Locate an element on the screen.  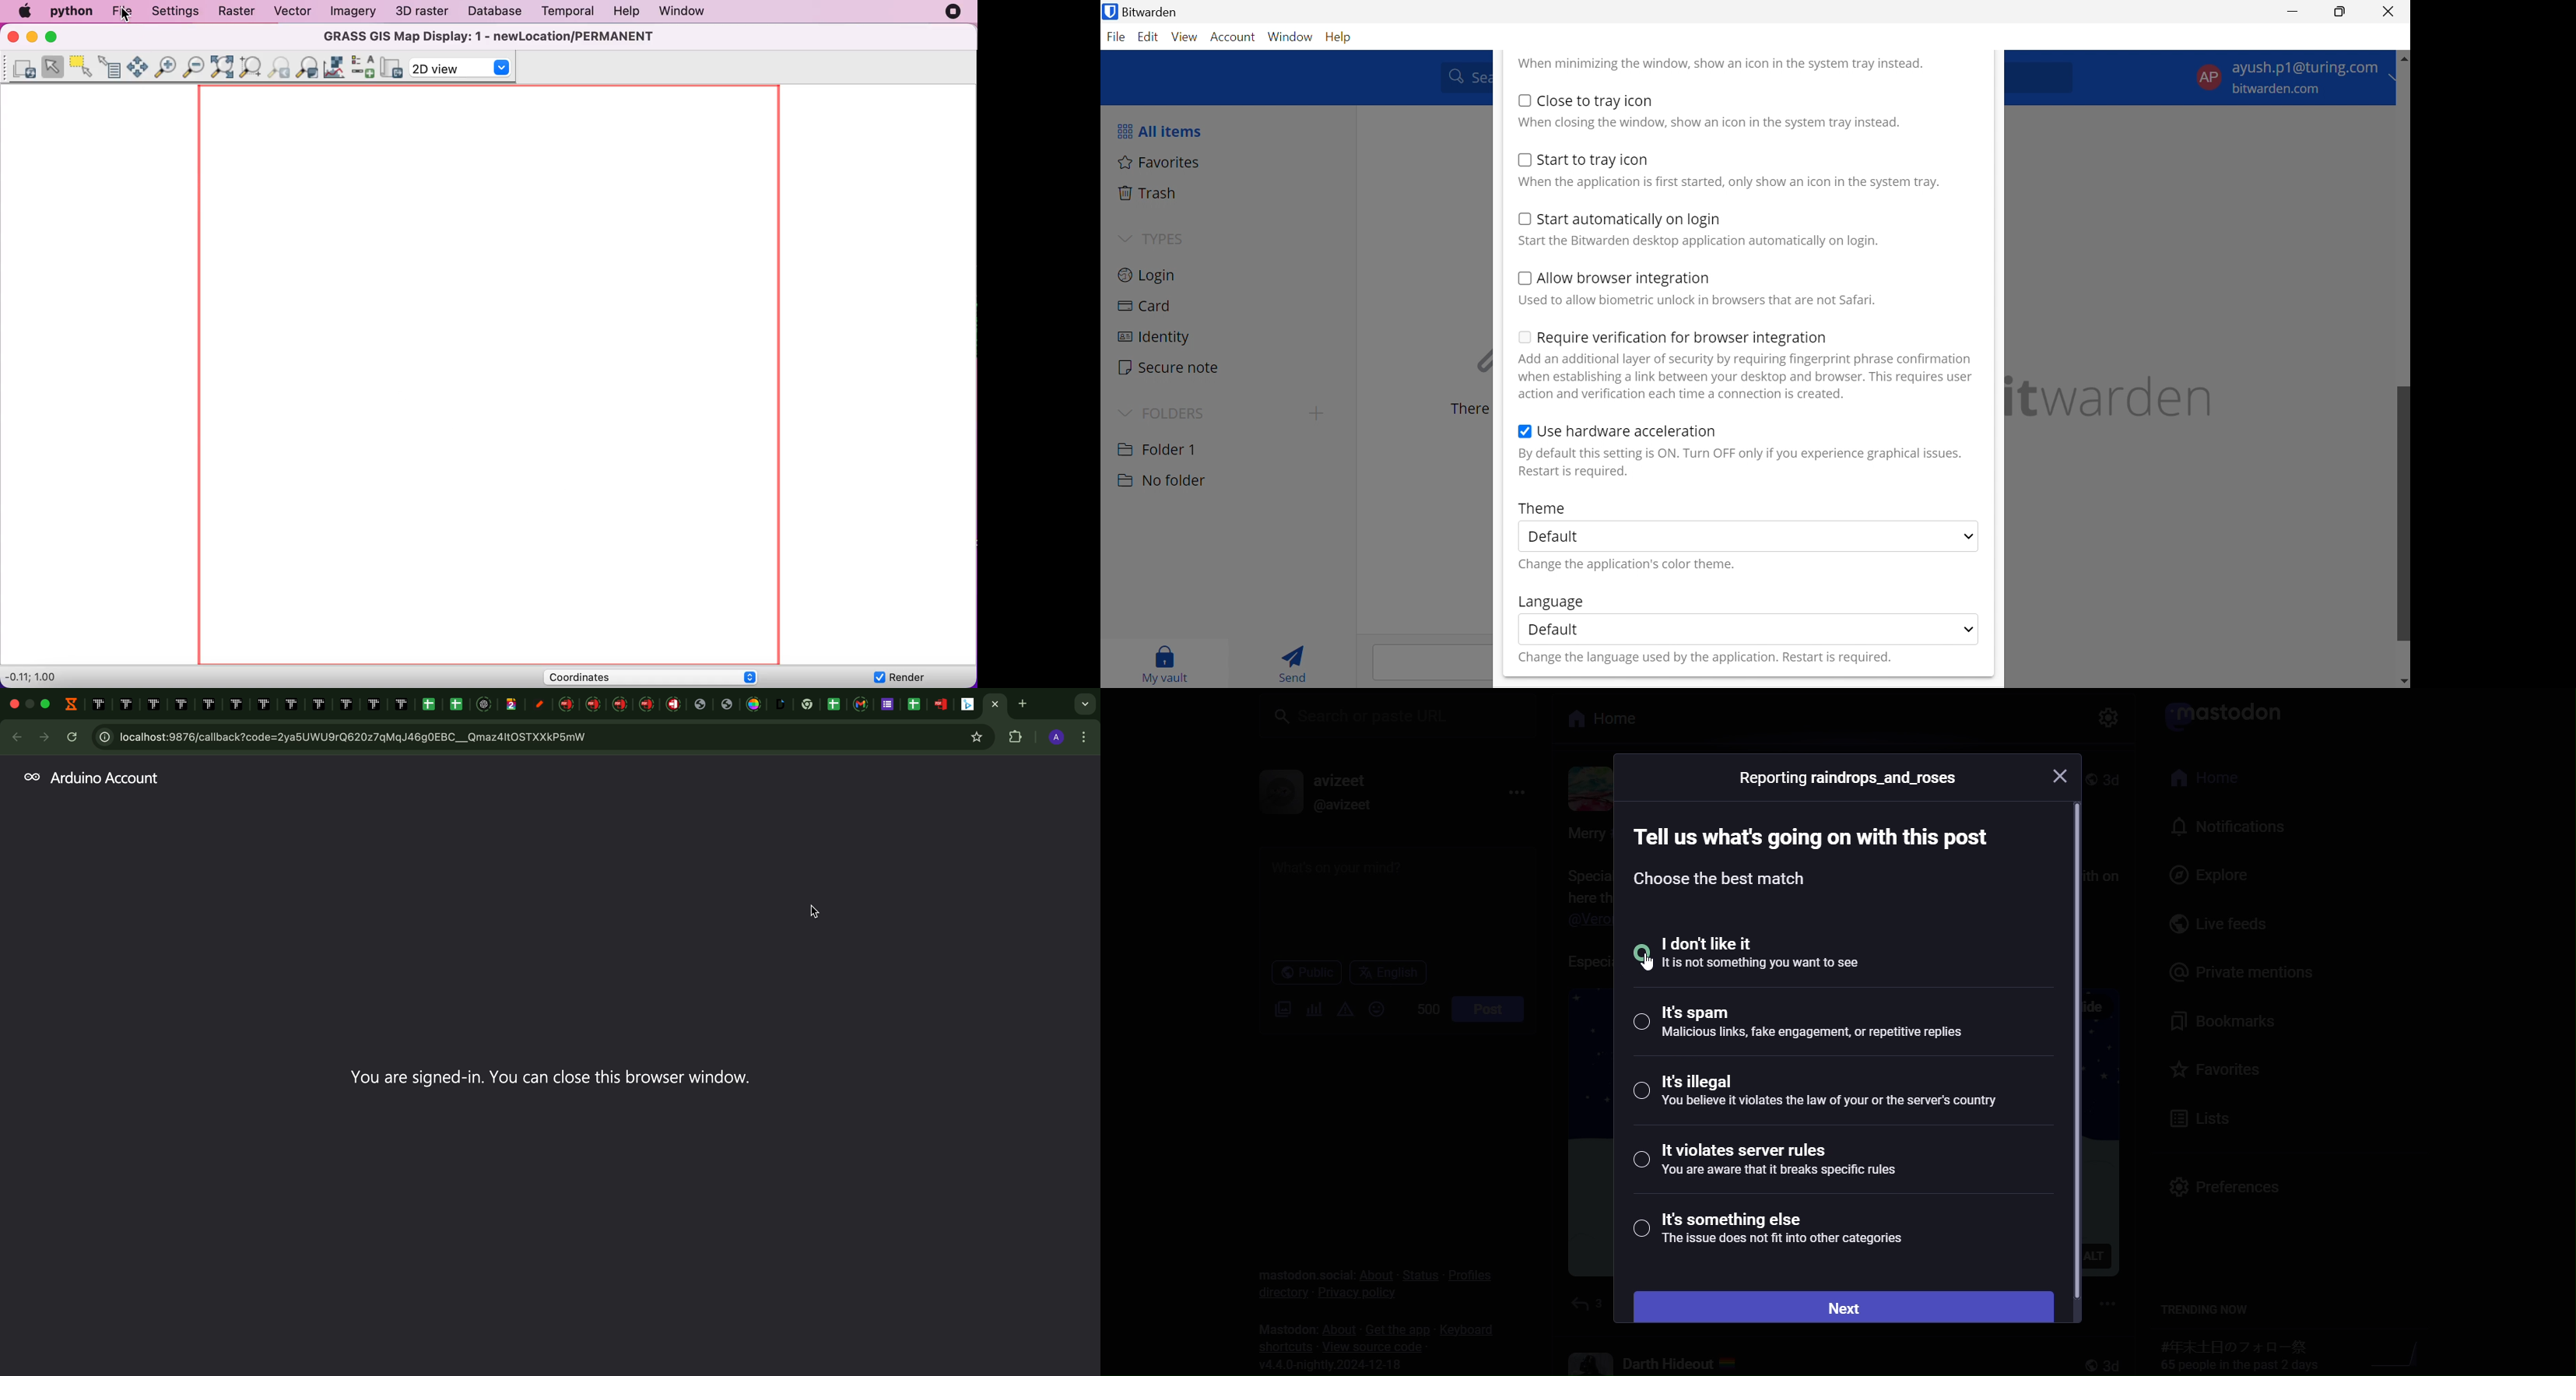
browser settings  is located at coordinates (1087, 738).